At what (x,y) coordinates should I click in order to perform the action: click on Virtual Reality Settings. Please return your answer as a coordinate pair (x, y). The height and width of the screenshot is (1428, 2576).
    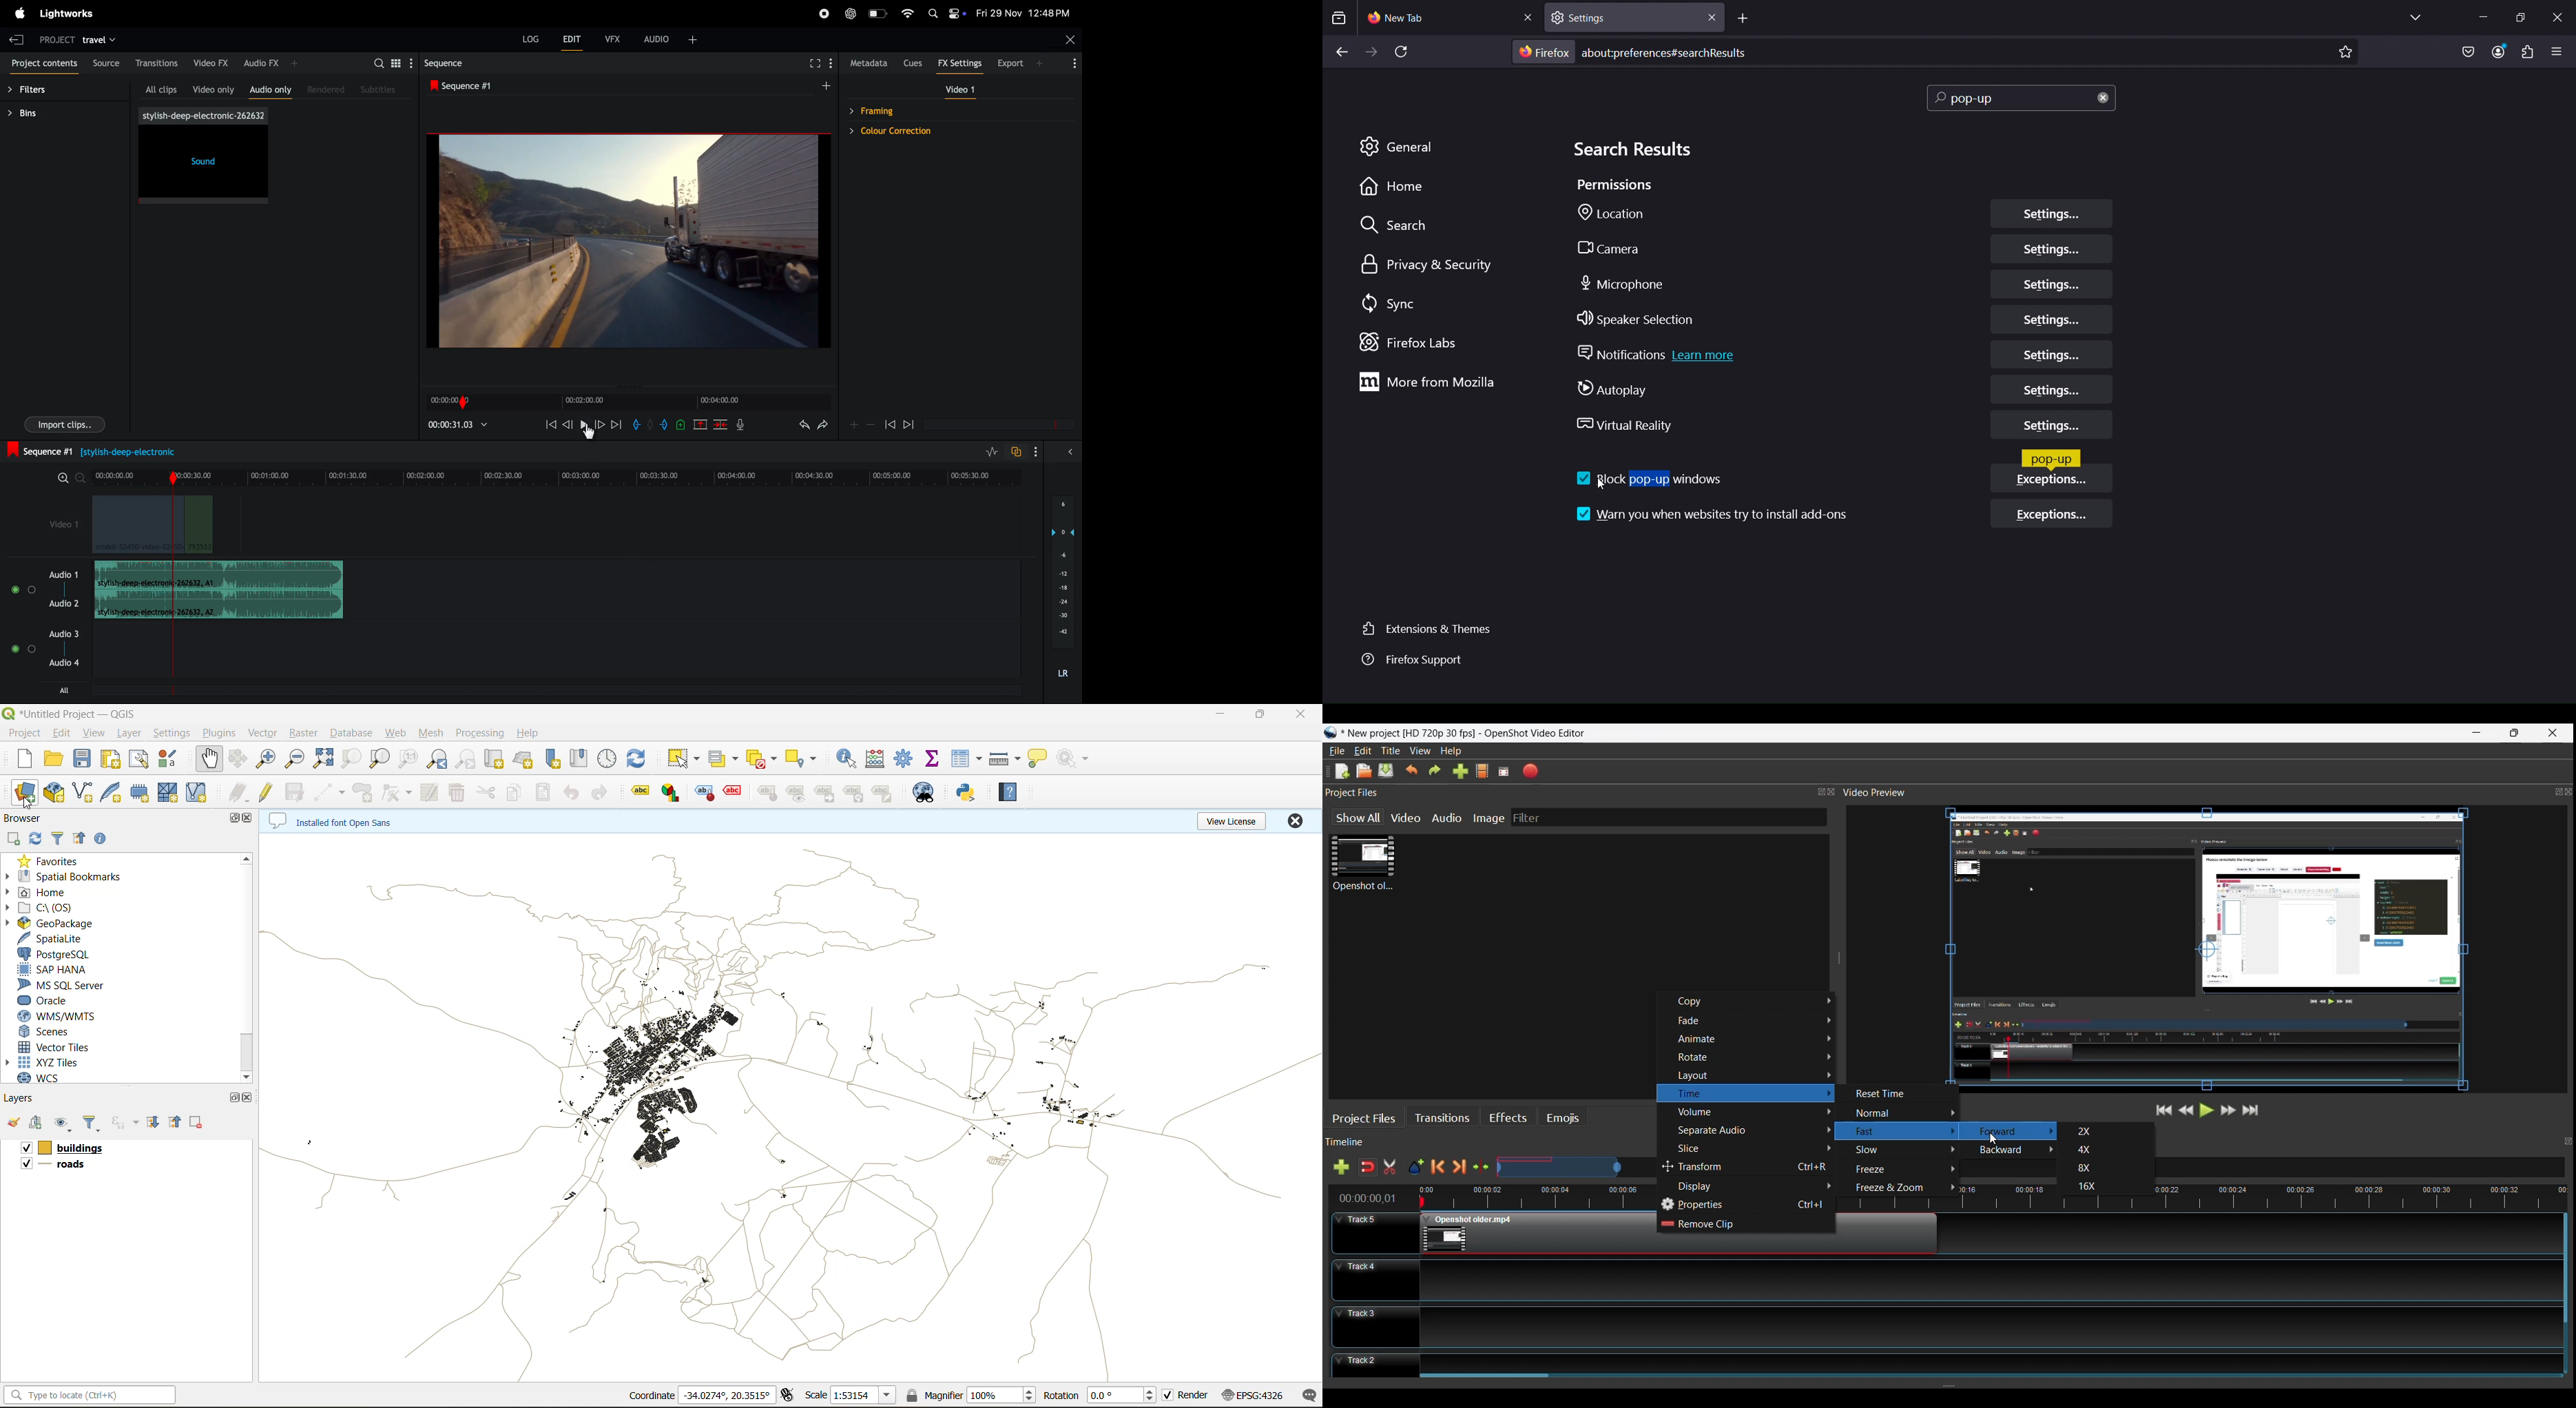
    Looking at the image, I should click on (2051, 427).